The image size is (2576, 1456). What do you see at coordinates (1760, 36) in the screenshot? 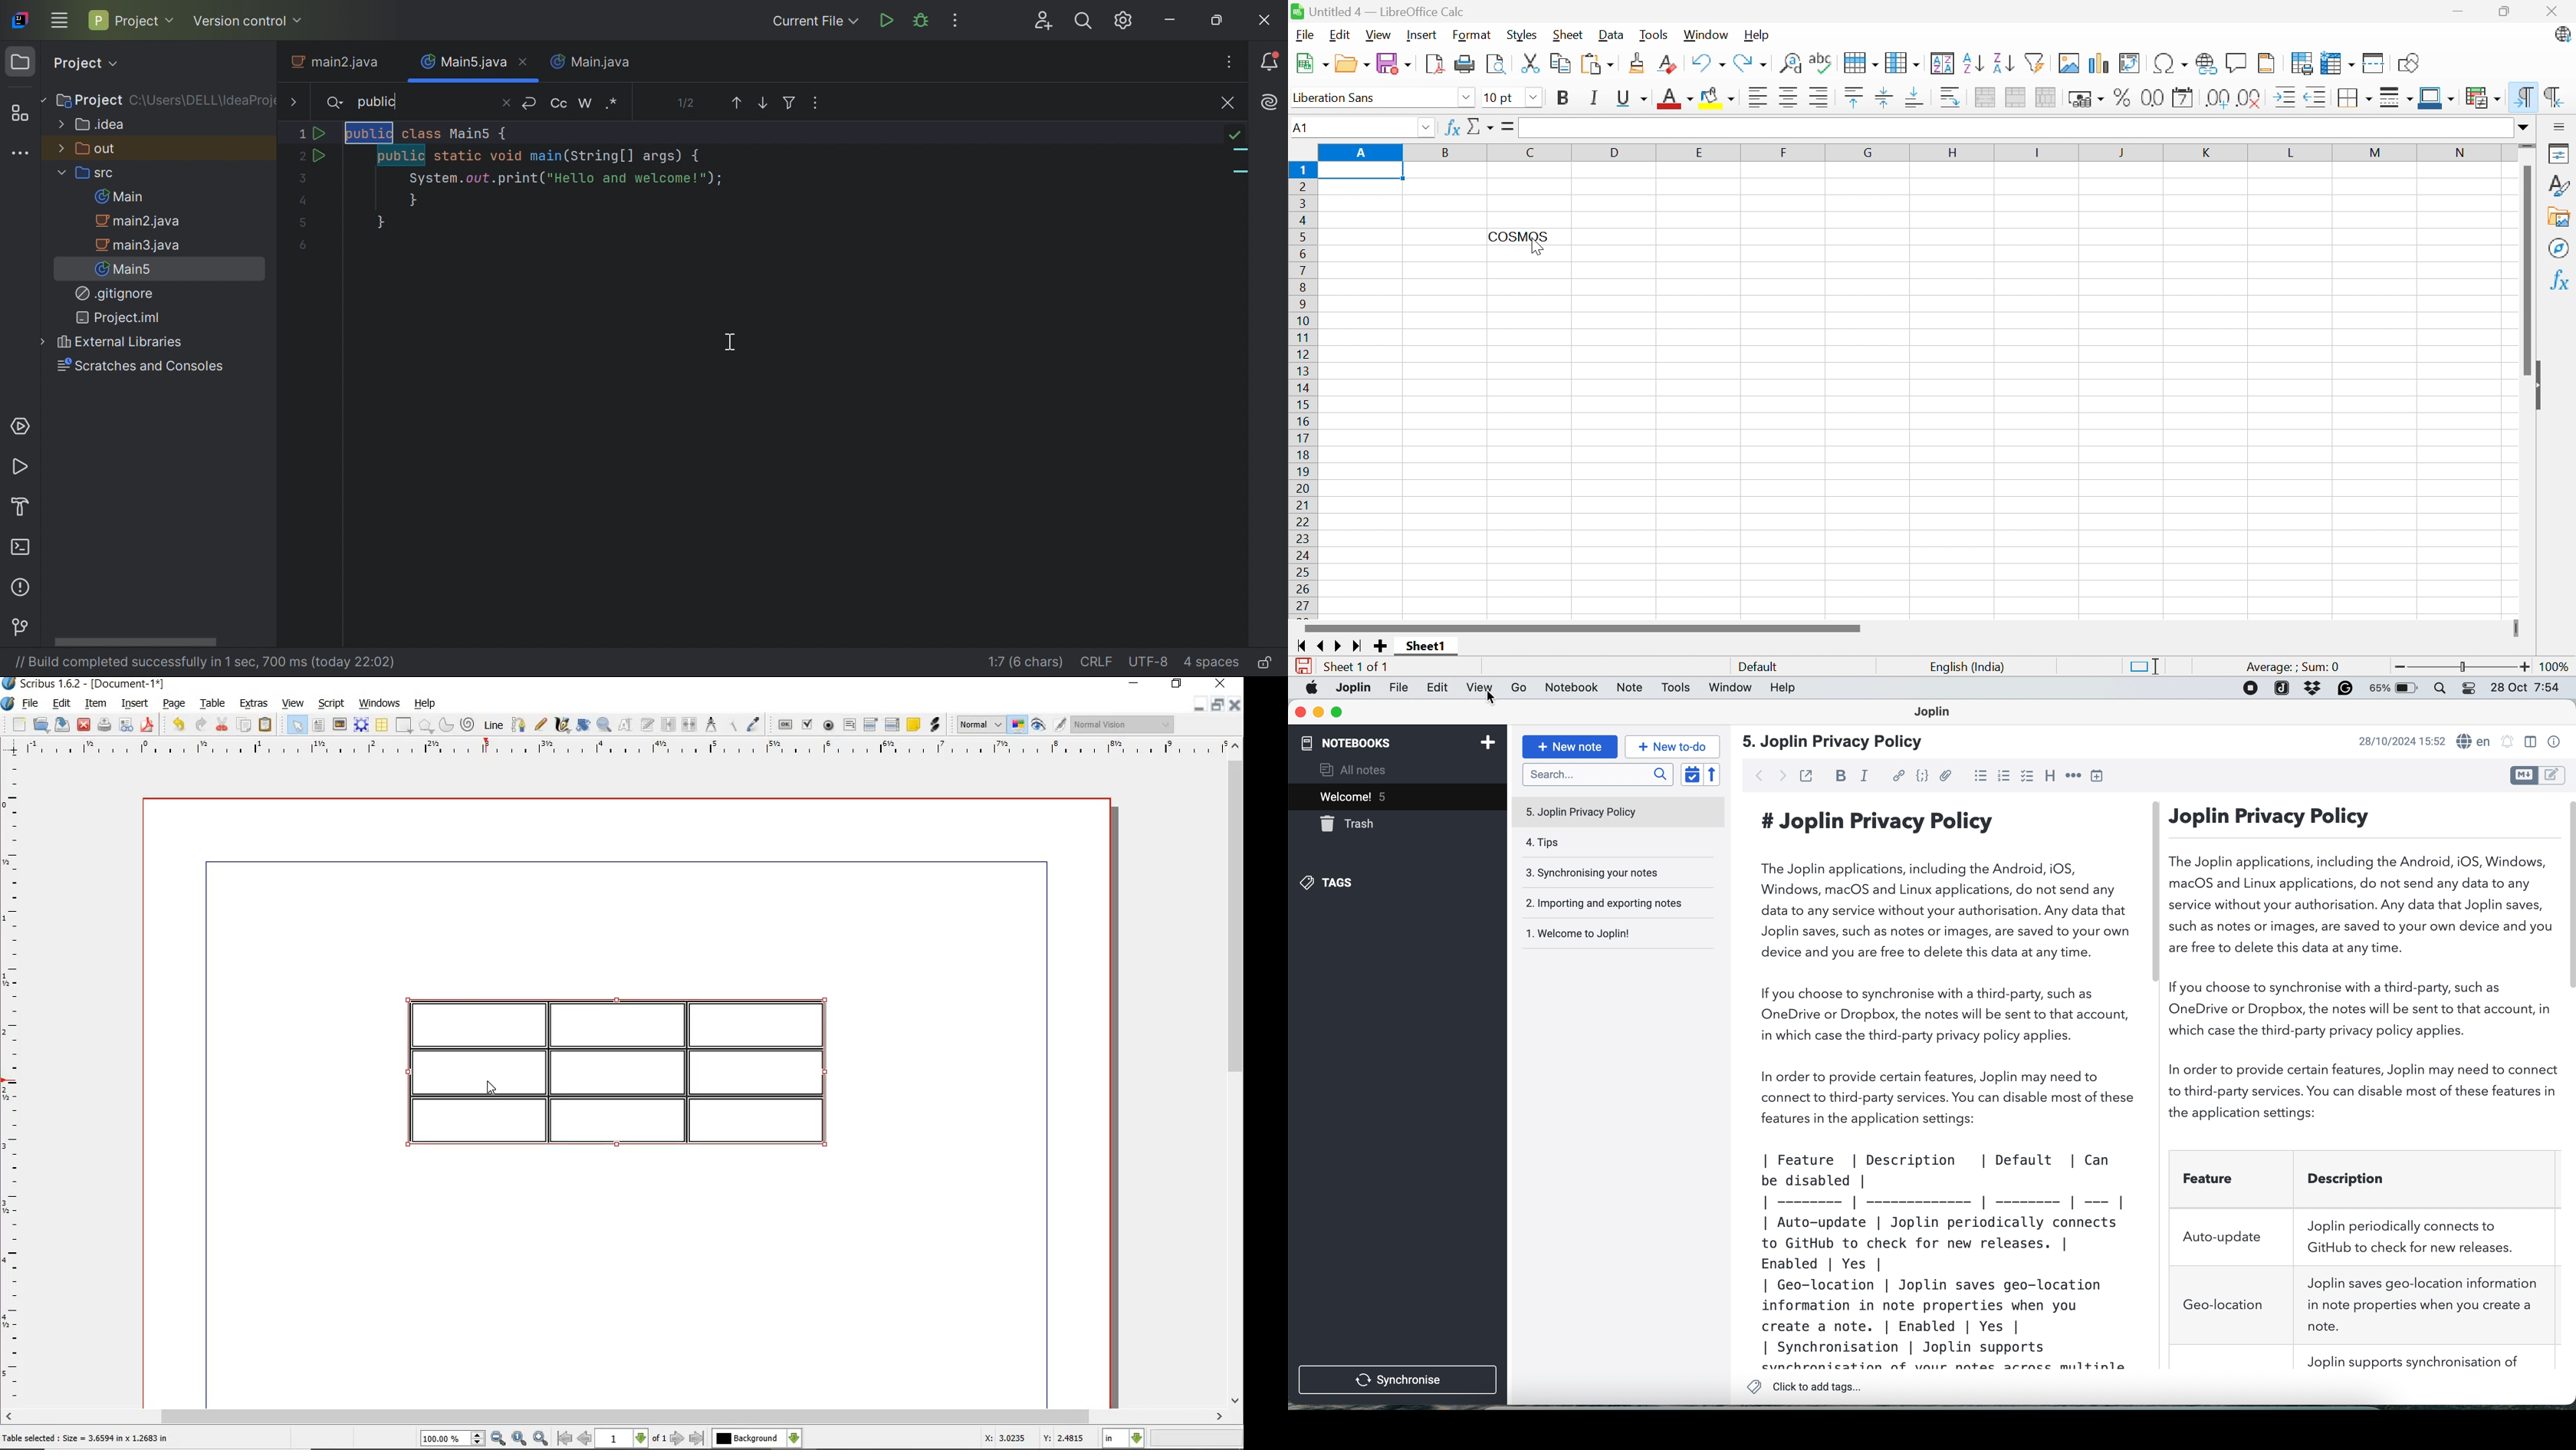
I see `Help` at bounding box center [1760, 36].